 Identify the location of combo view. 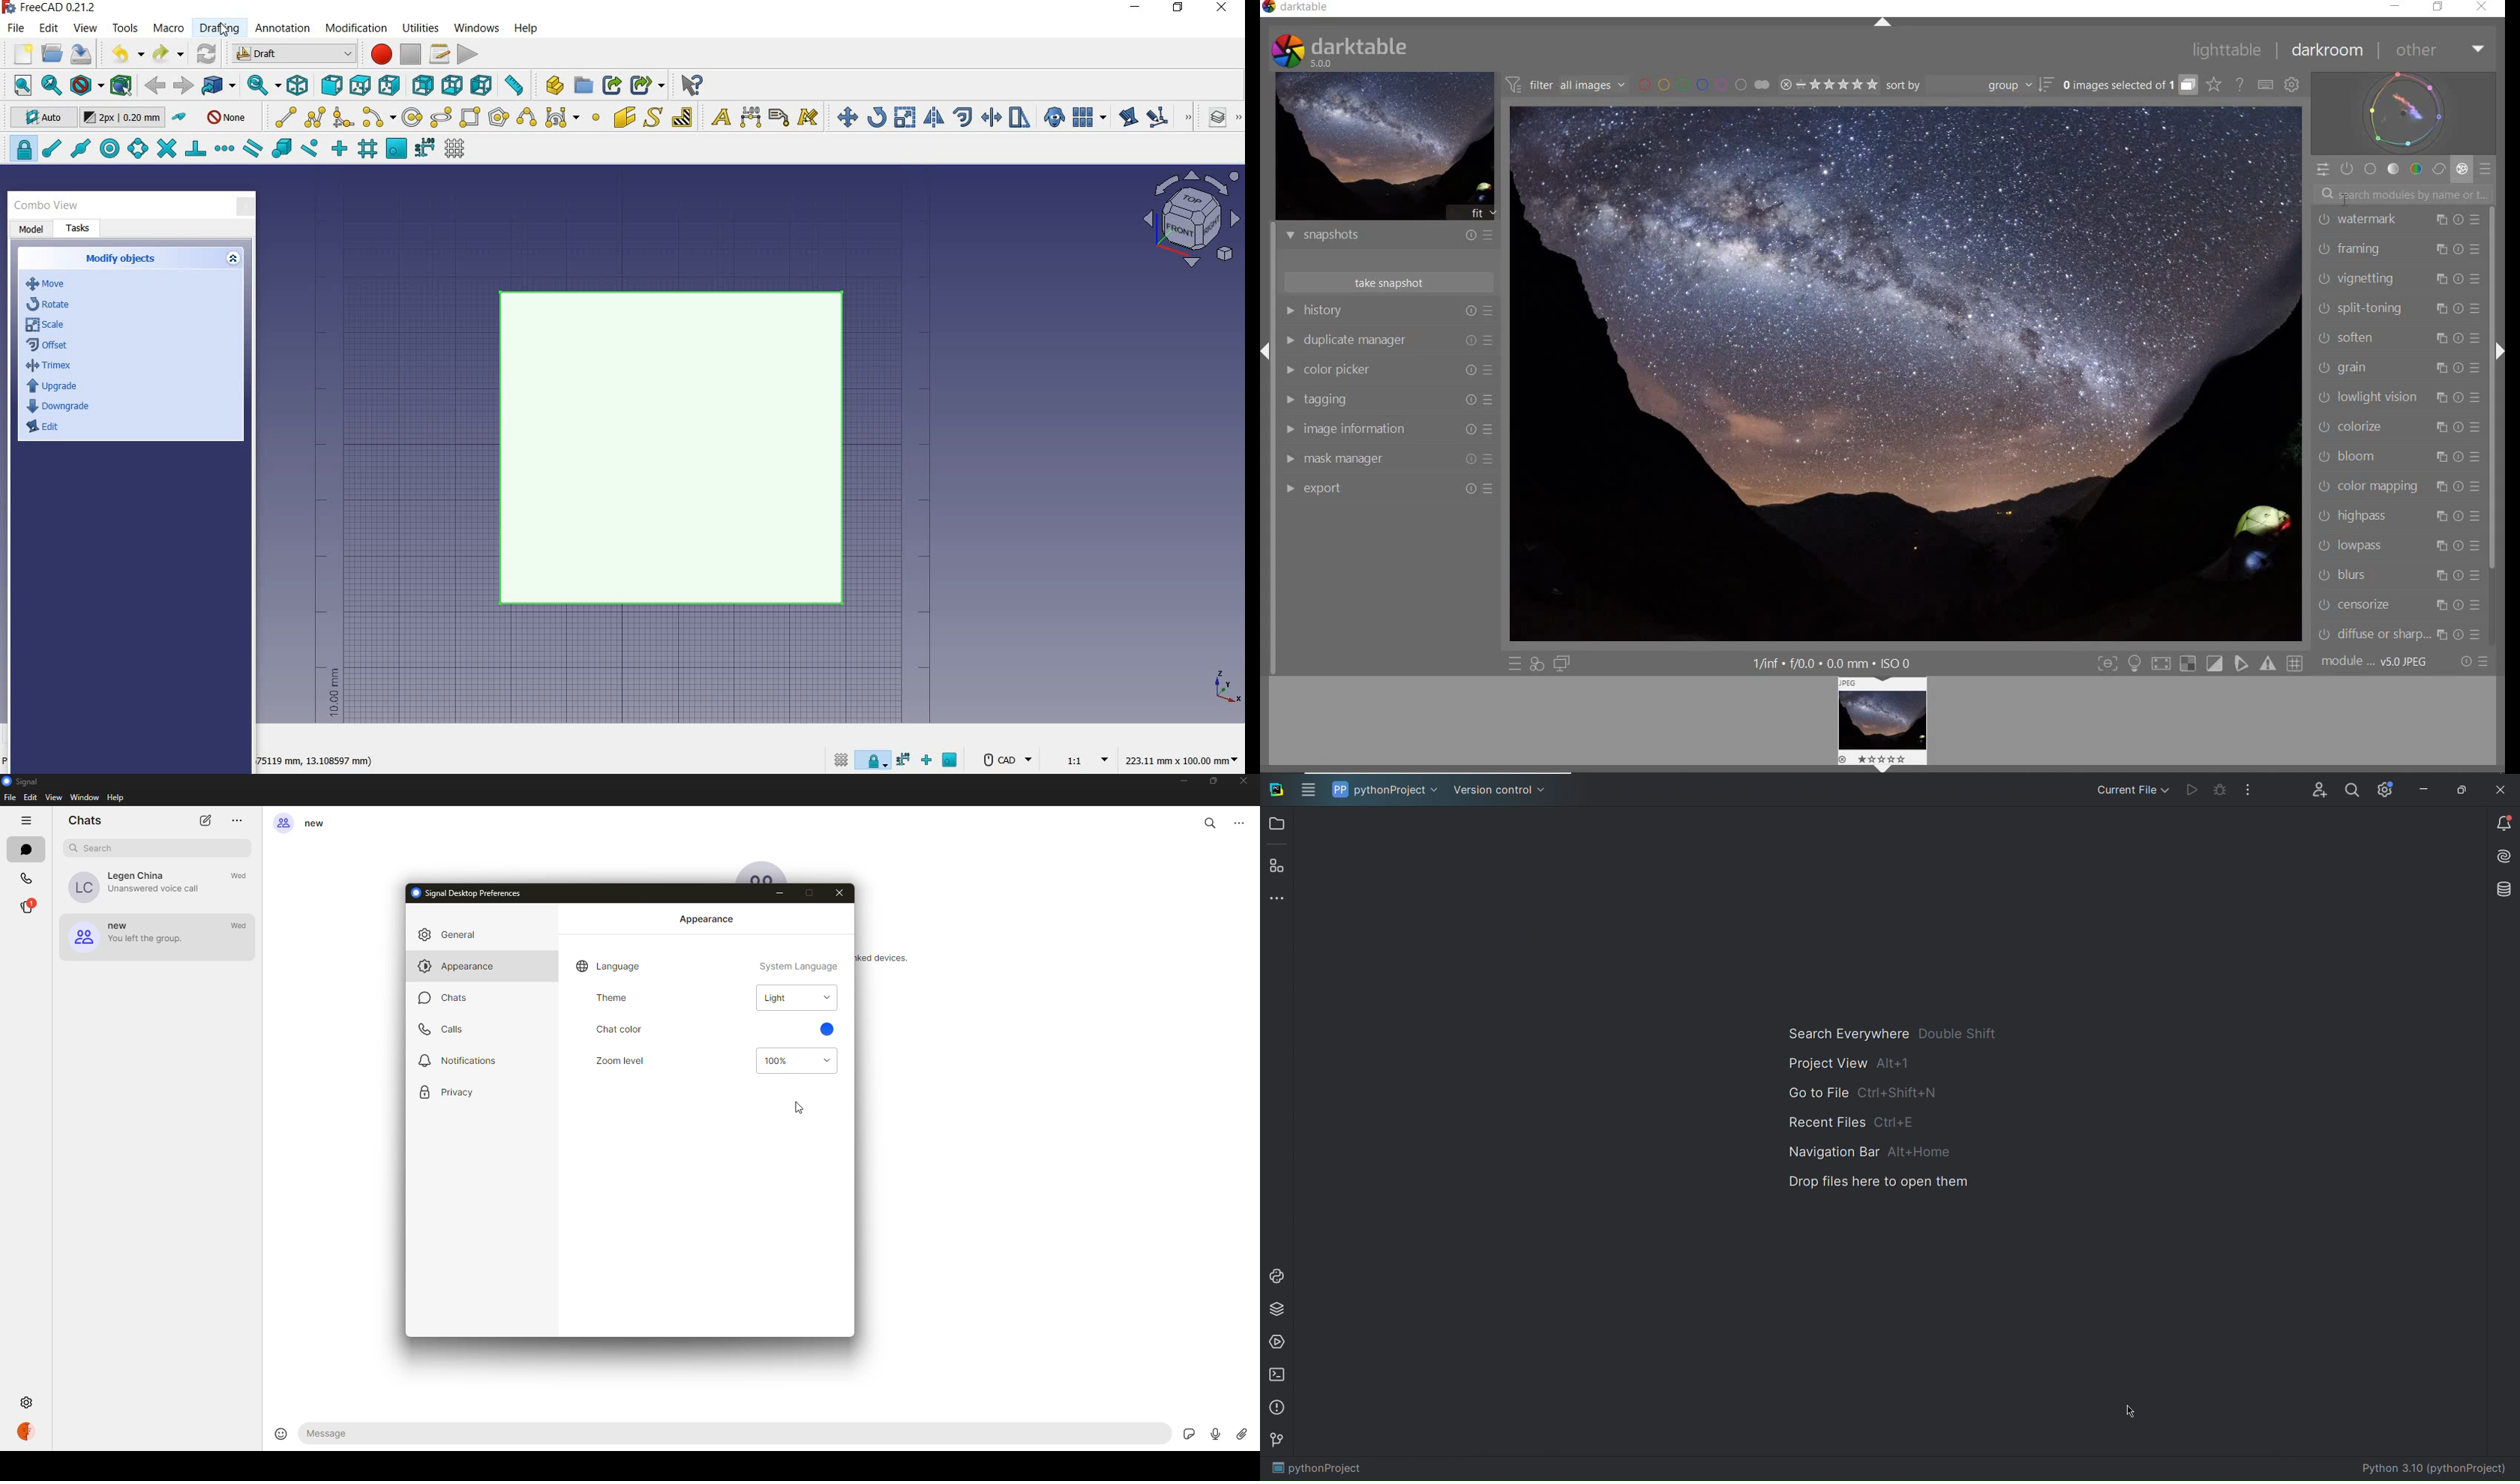
(47, 205).